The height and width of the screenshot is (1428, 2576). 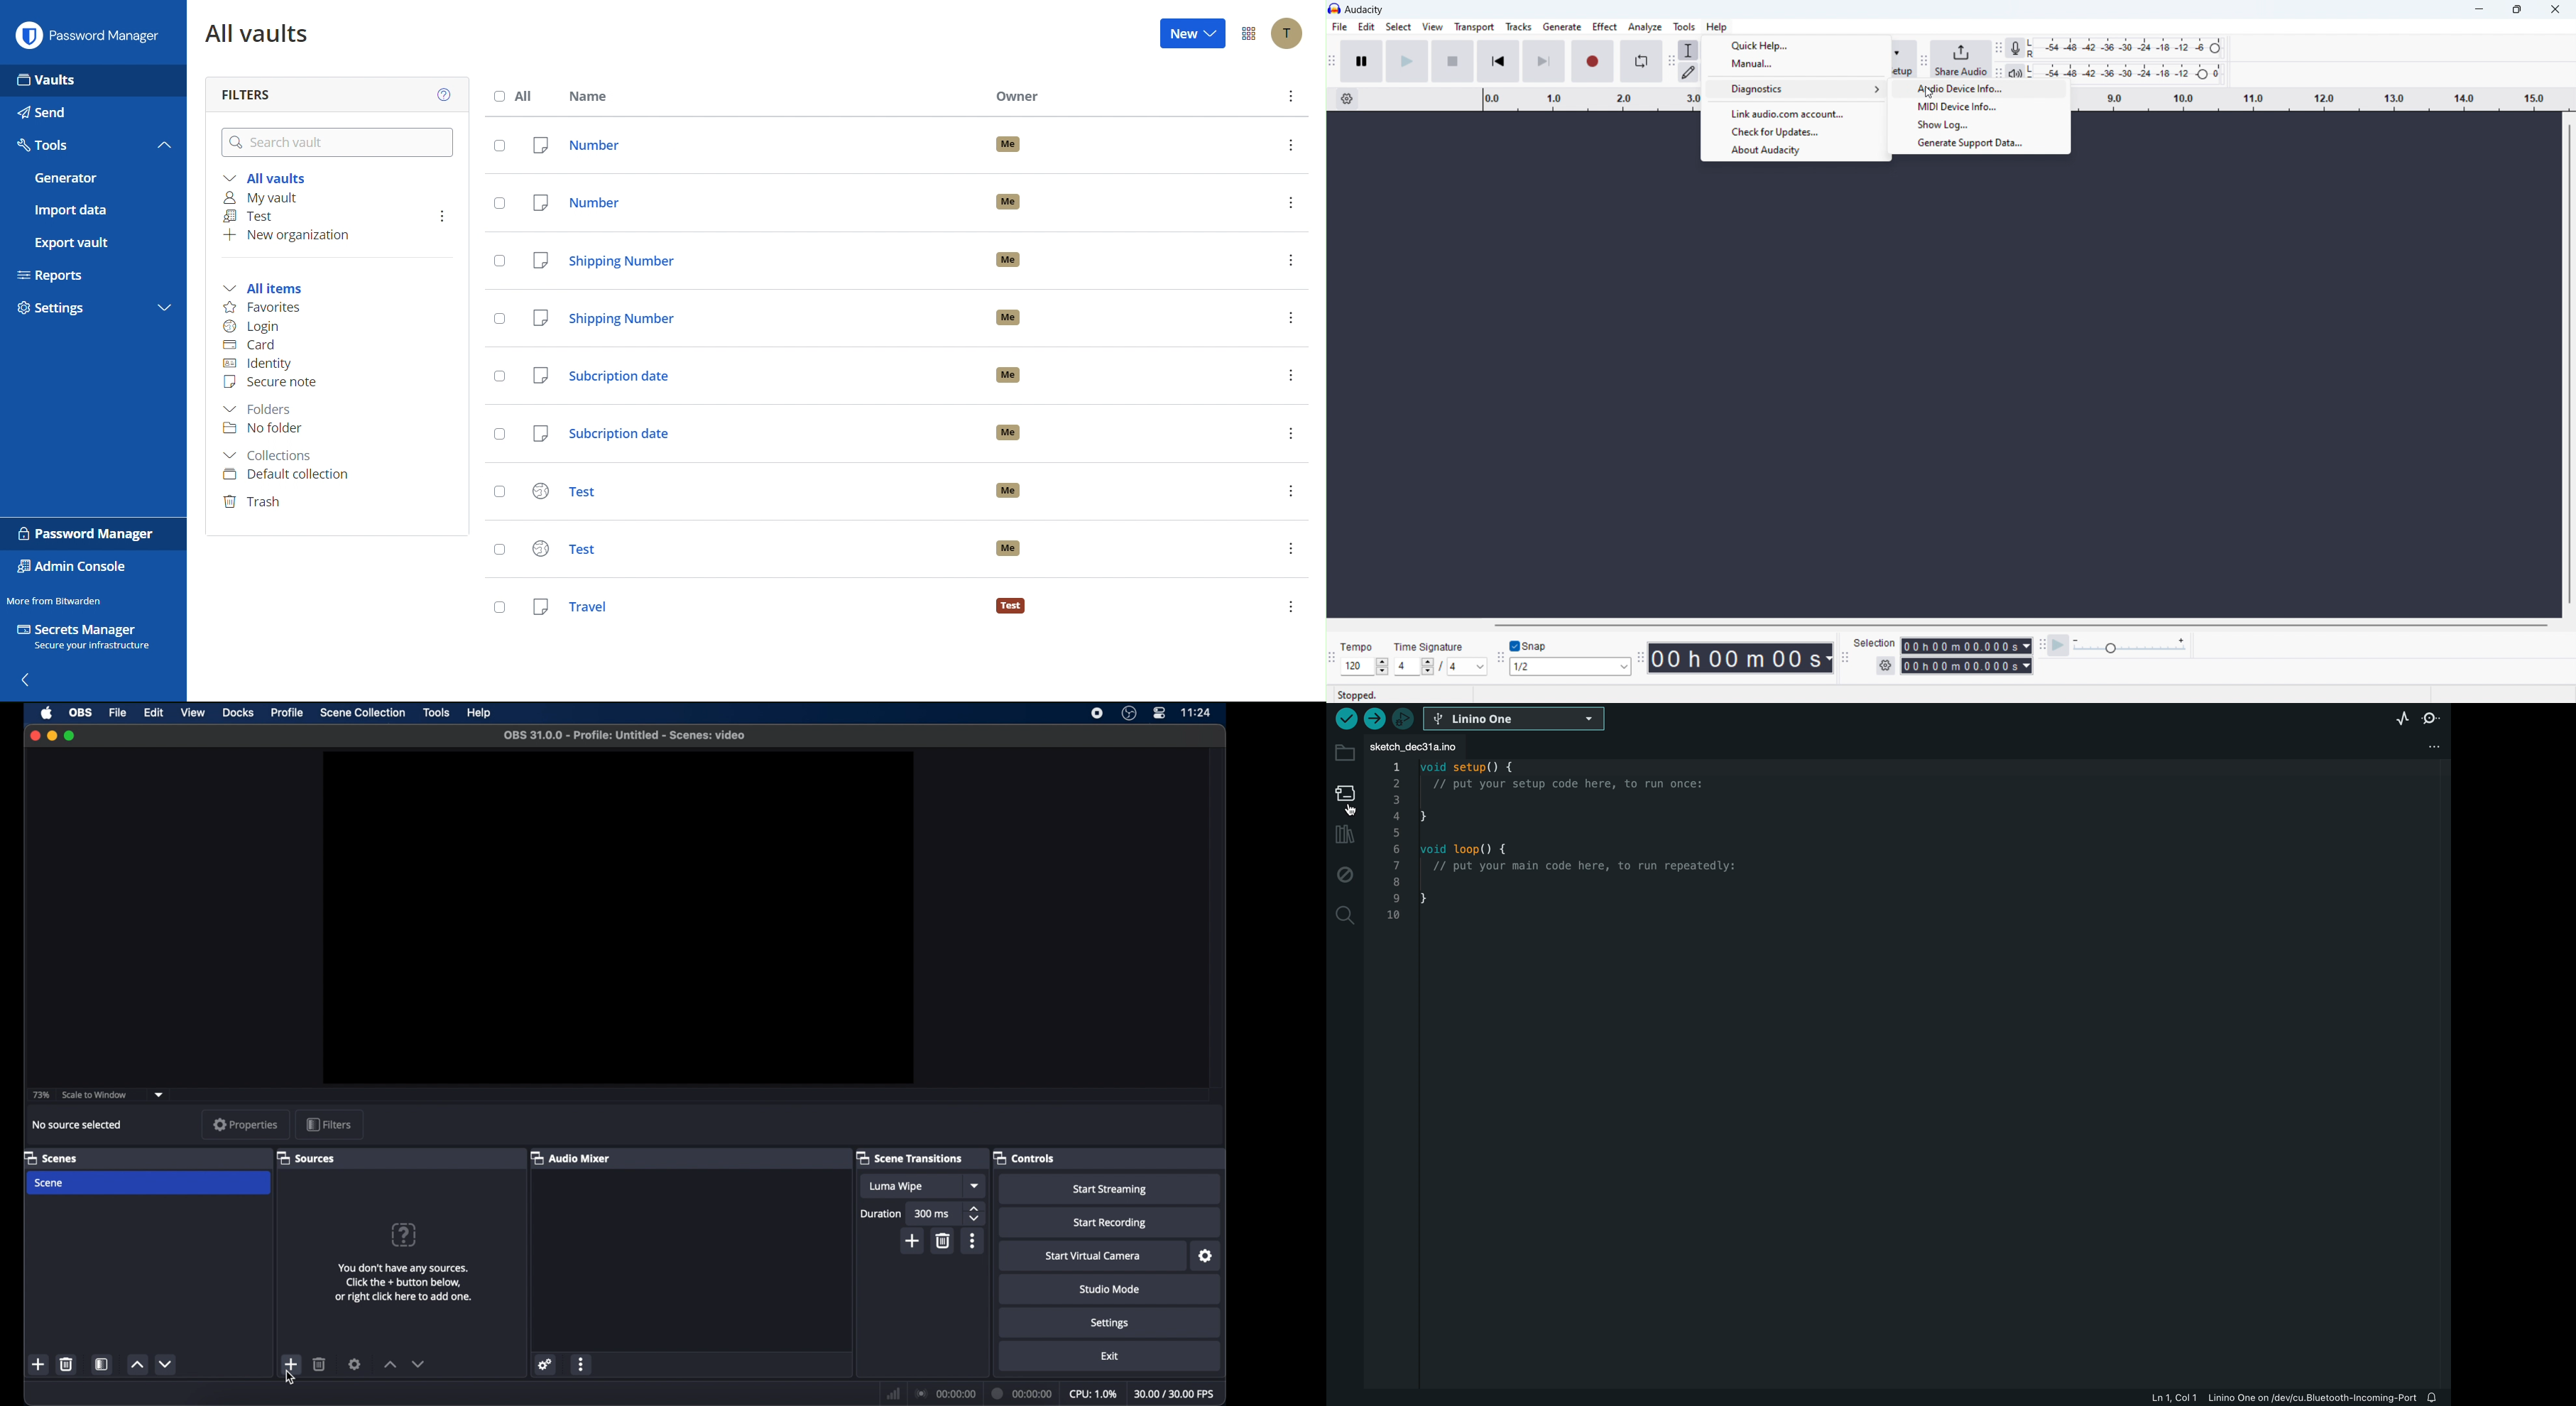 What do you see at coordinates (1344, 916) in the screenshot?
I see `search` at bounding box center [1344, 916].